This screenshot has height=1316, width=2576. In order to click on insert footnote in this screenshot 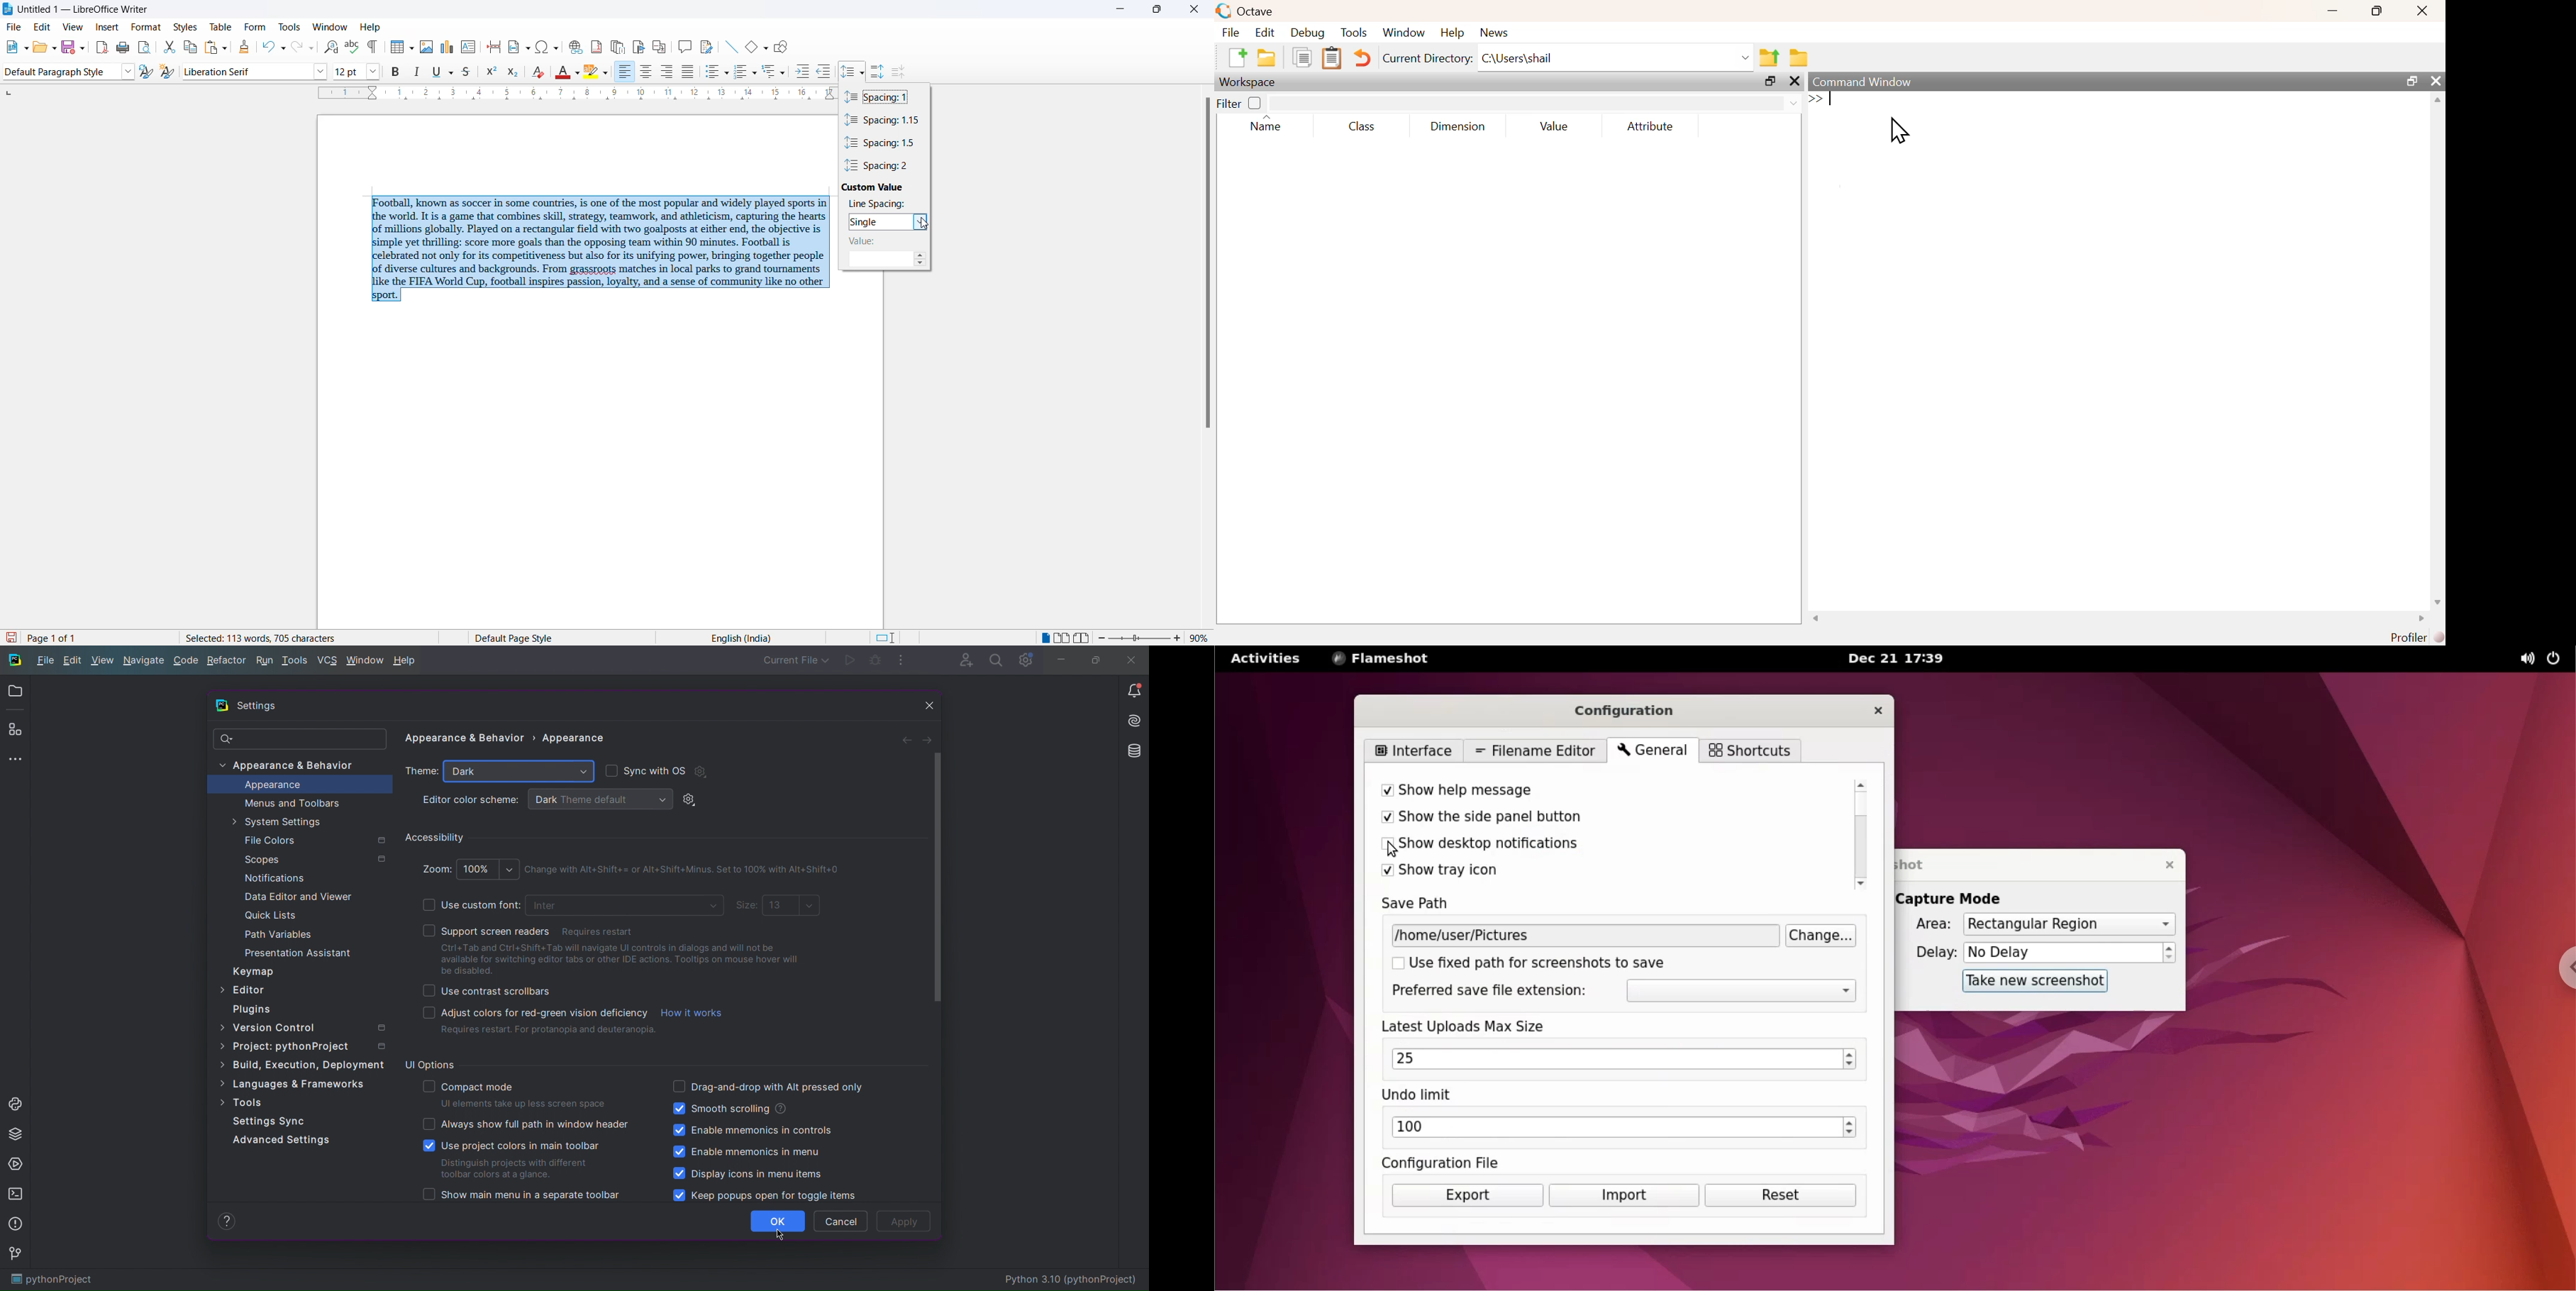, I will do `click(597, 48)`.